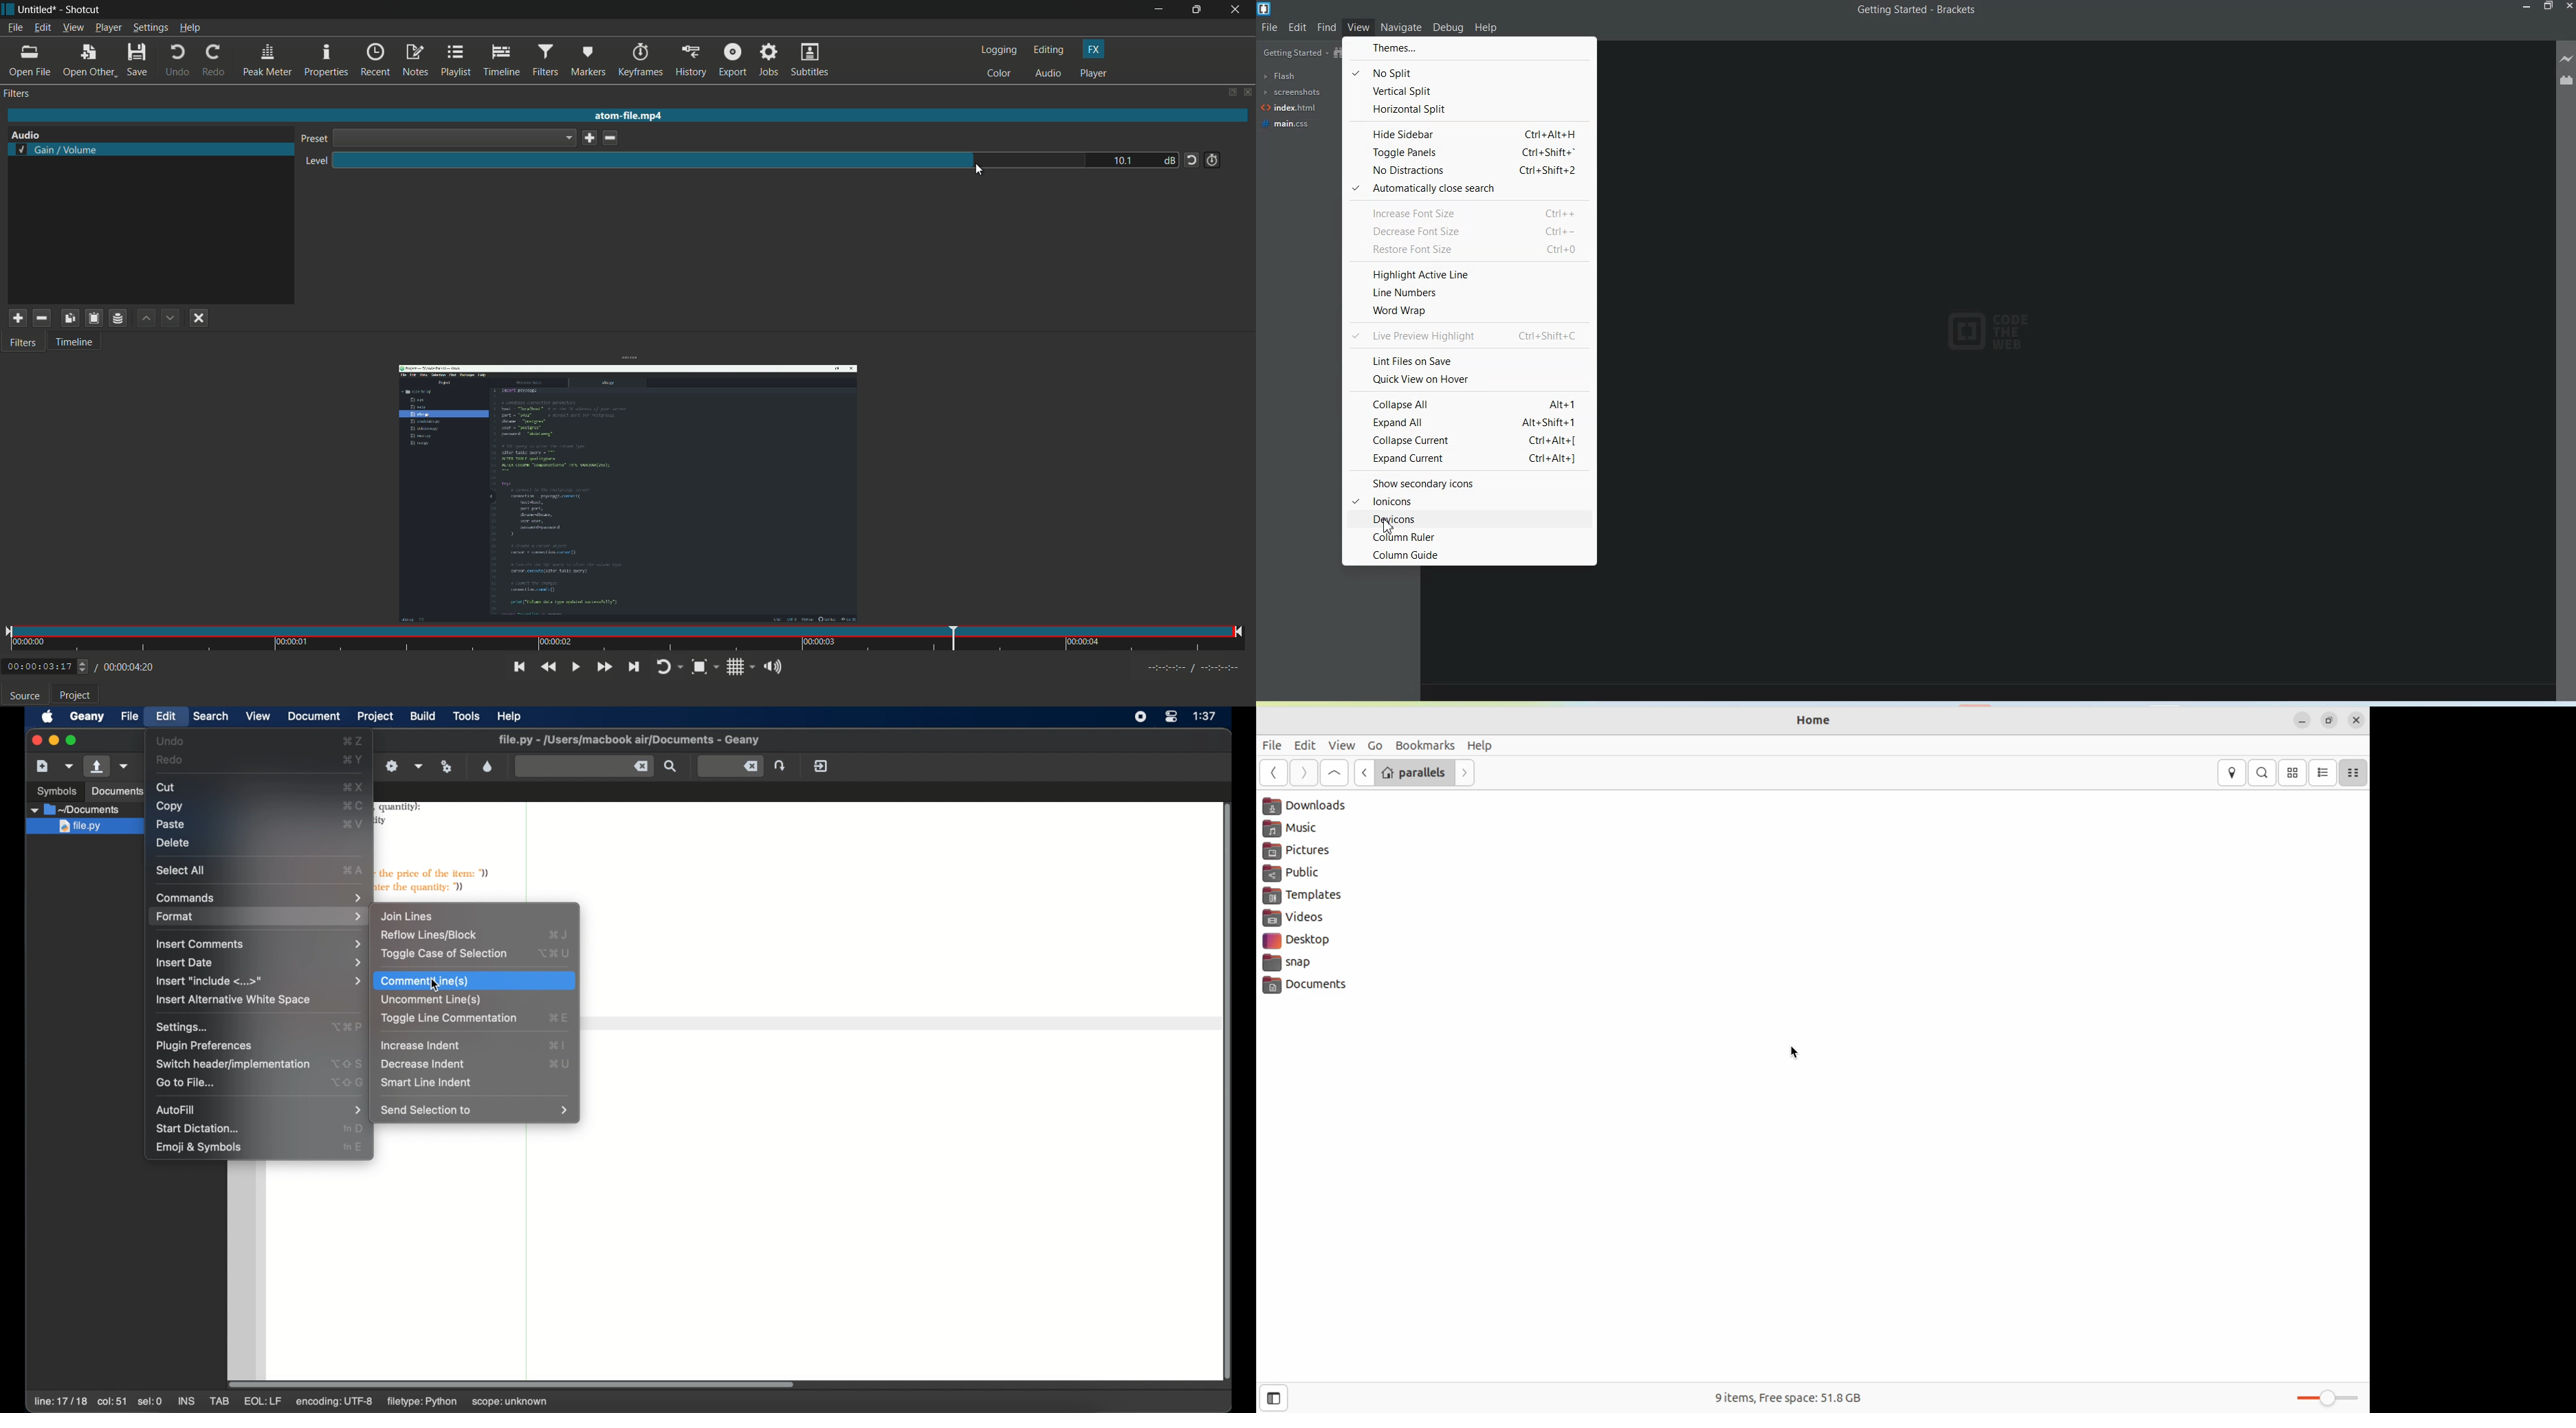 The width and height of the screenshot is (2576, 1428). What do you see at coordinates (1394, 524) in the screenshot?
I see `cursor` at bounding box center [1394, 524].